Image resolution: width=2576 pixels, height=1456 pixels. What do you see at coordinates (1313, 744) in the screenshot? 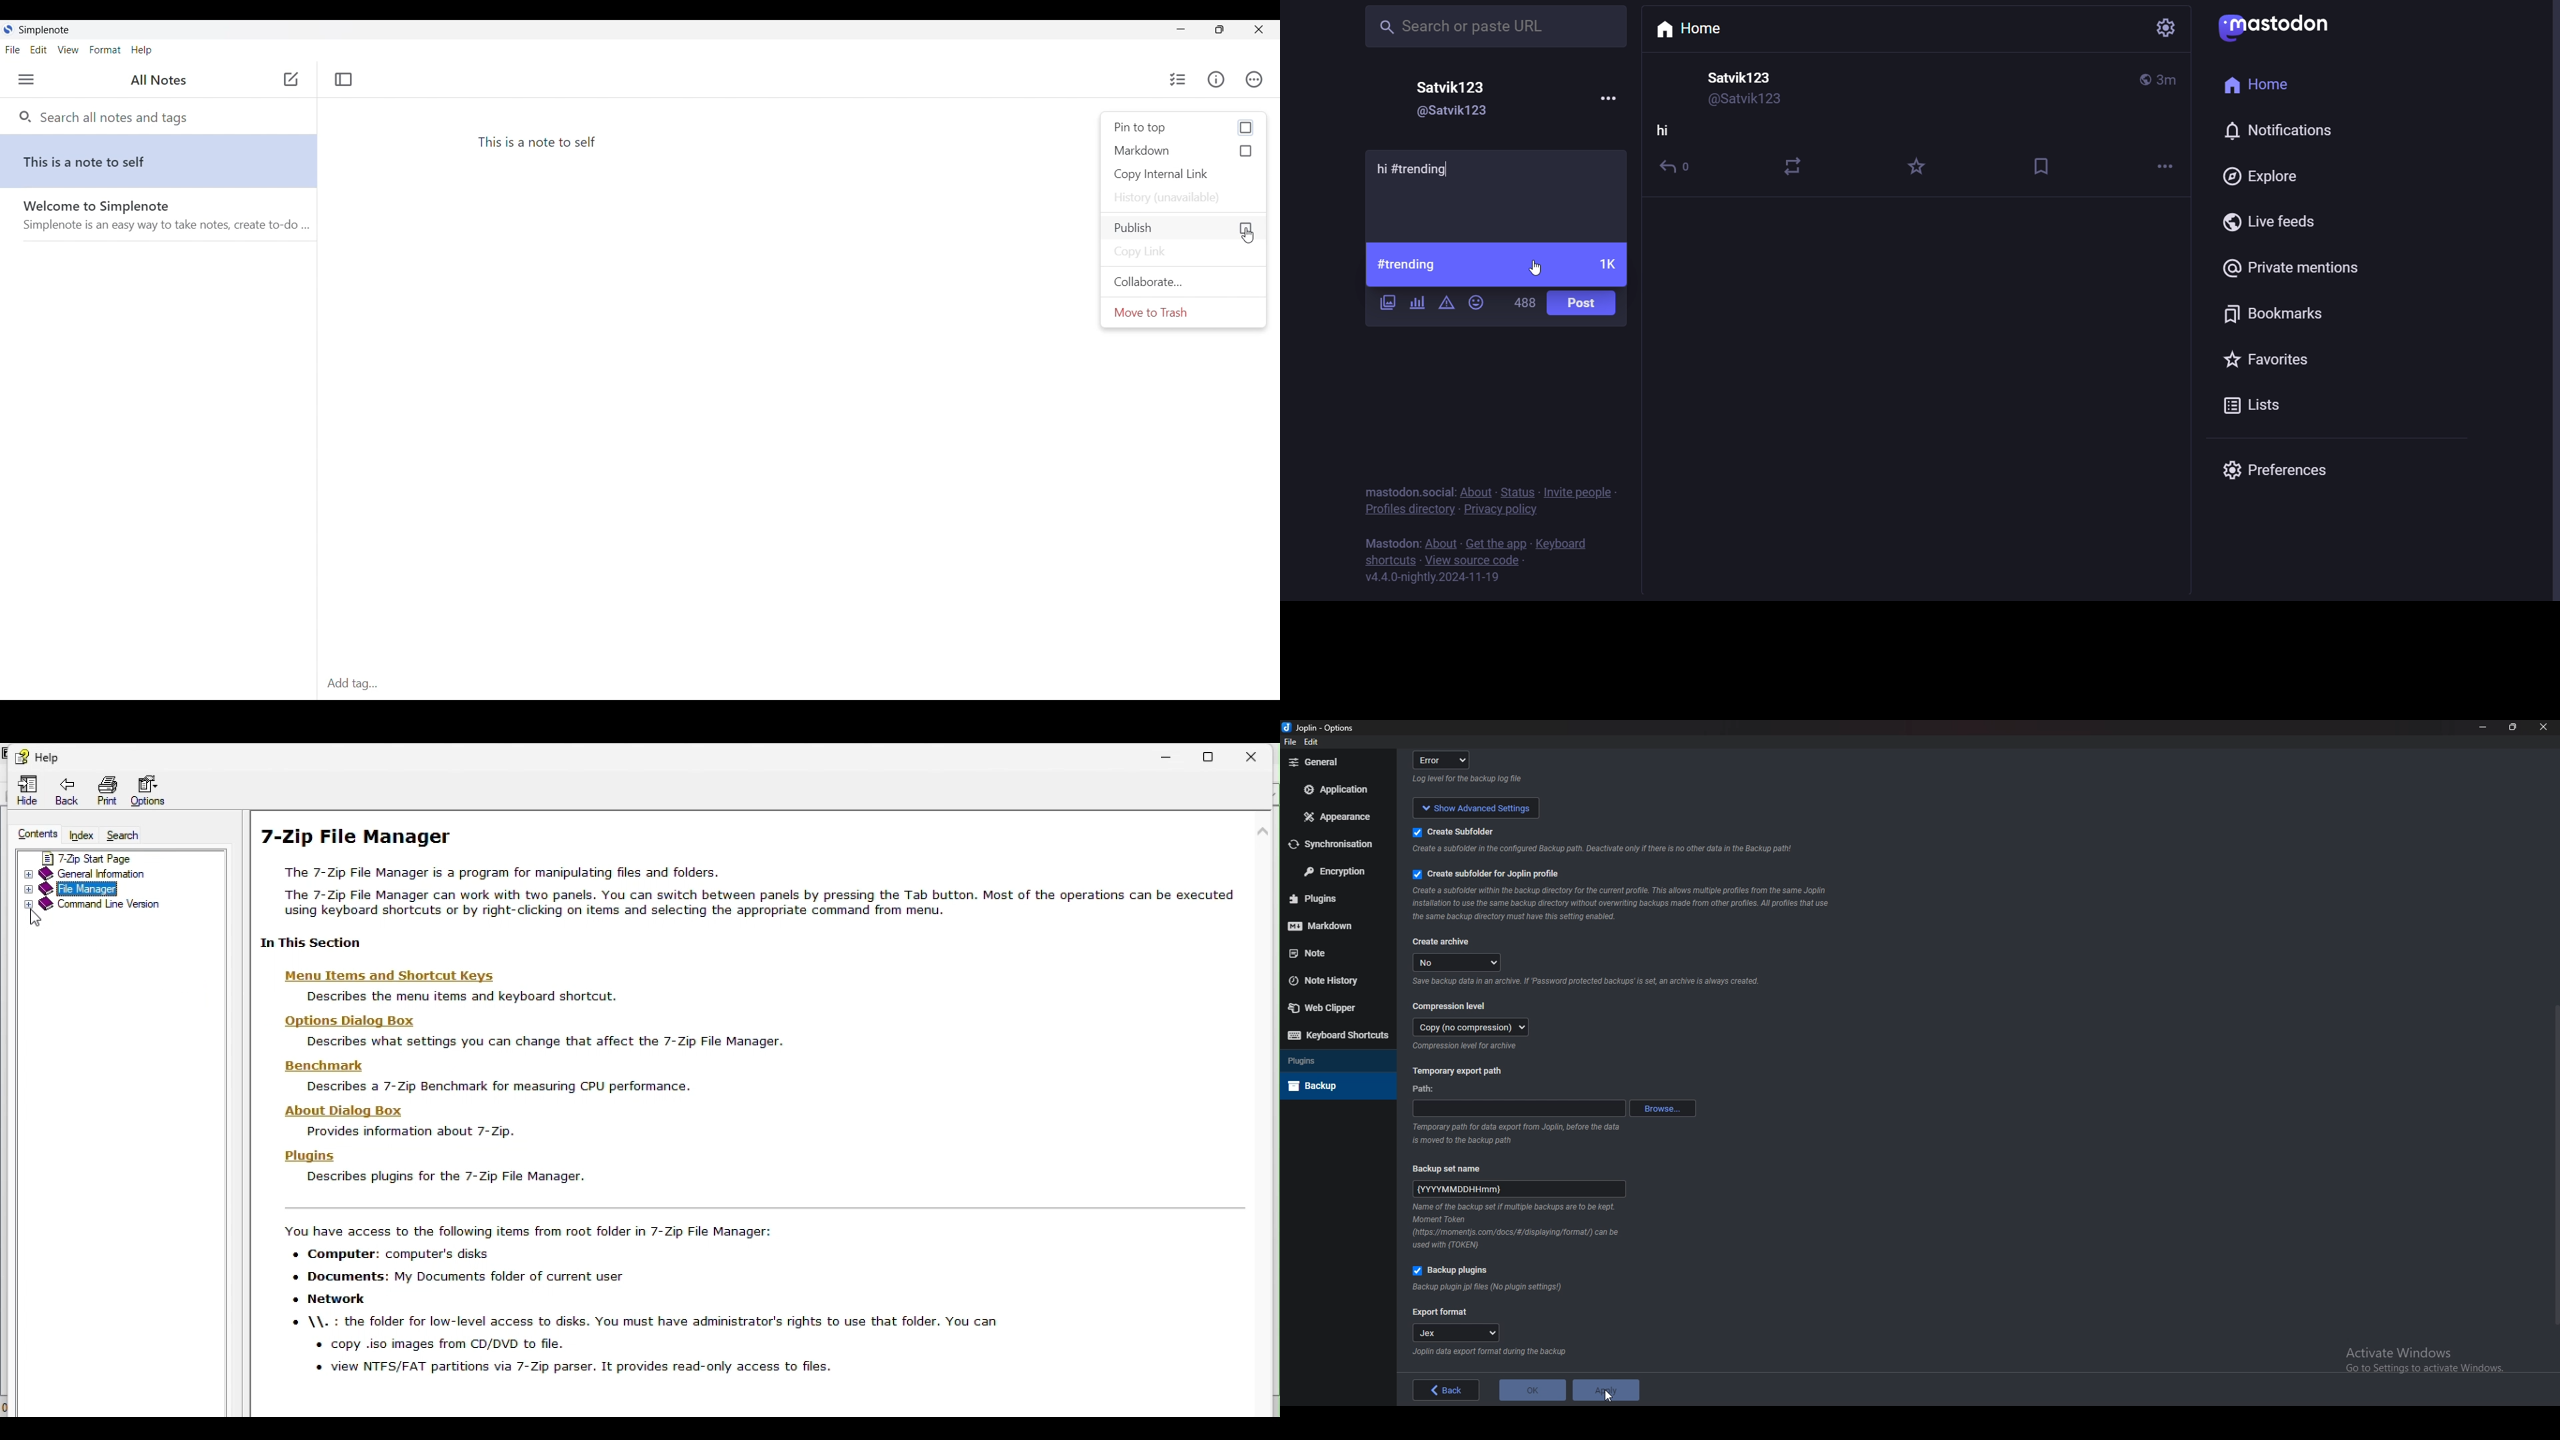
I see `edit` at bounding box center [1313, 744].